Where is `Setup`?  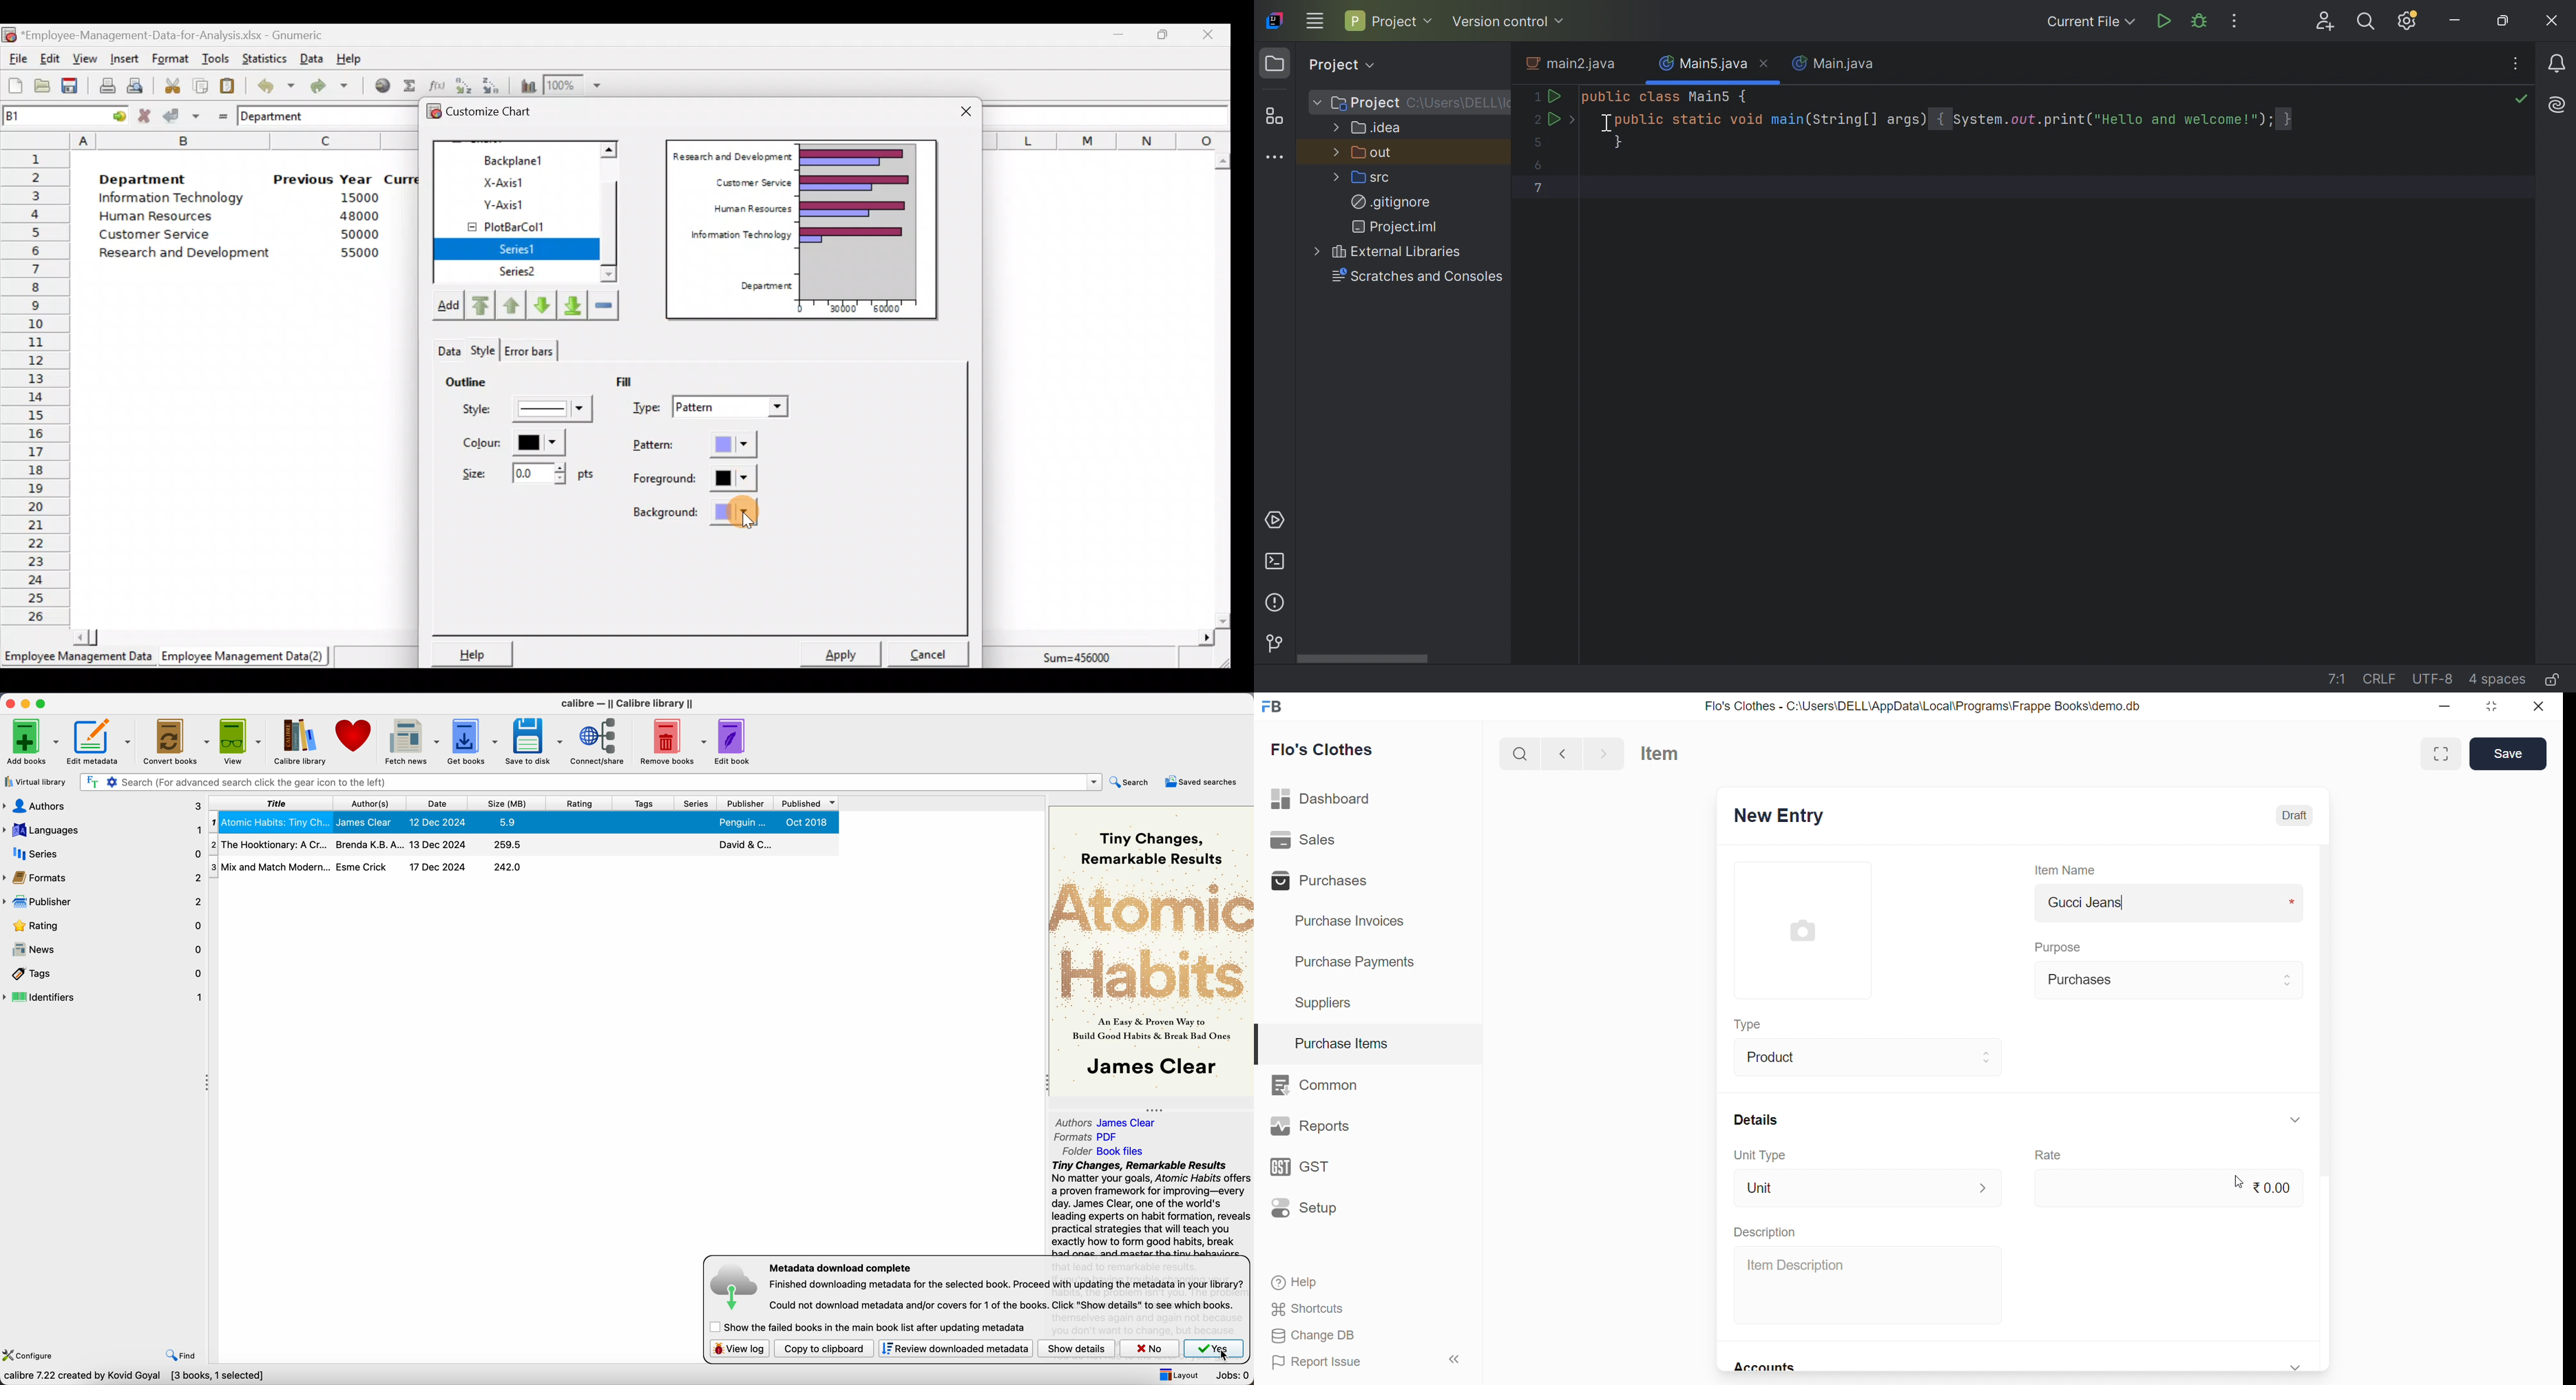 Setup is located at coordinates (1314, 1210).